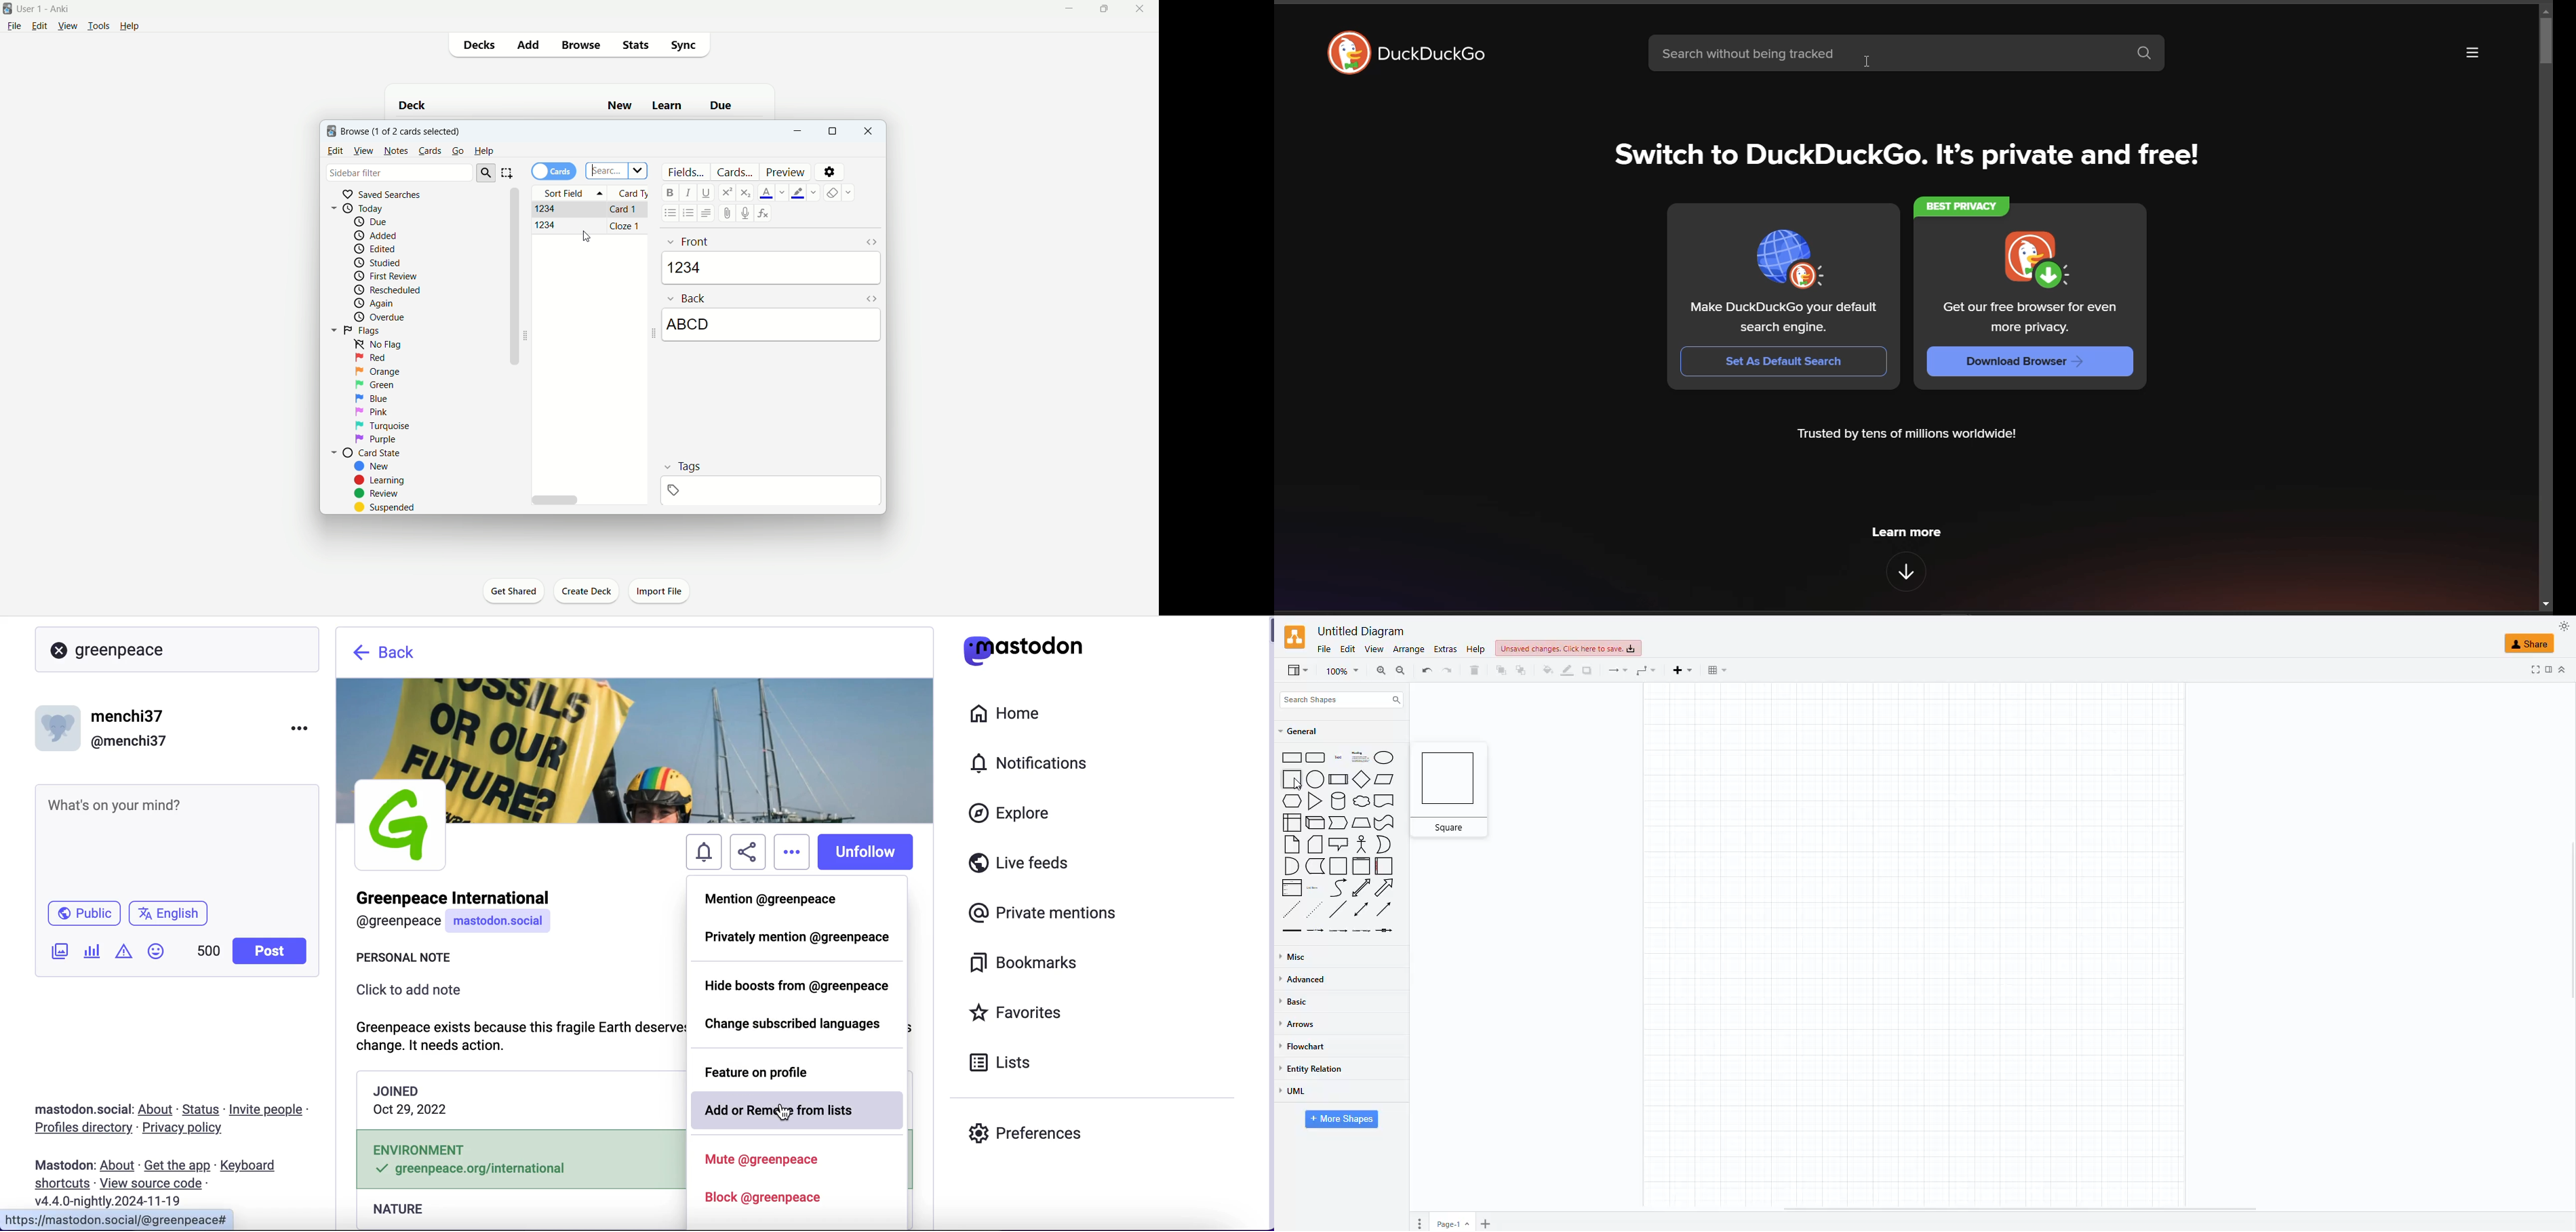 This screenshot has width=2576, height=1232. I want to click on post what's n your mind, so click(178, 840).